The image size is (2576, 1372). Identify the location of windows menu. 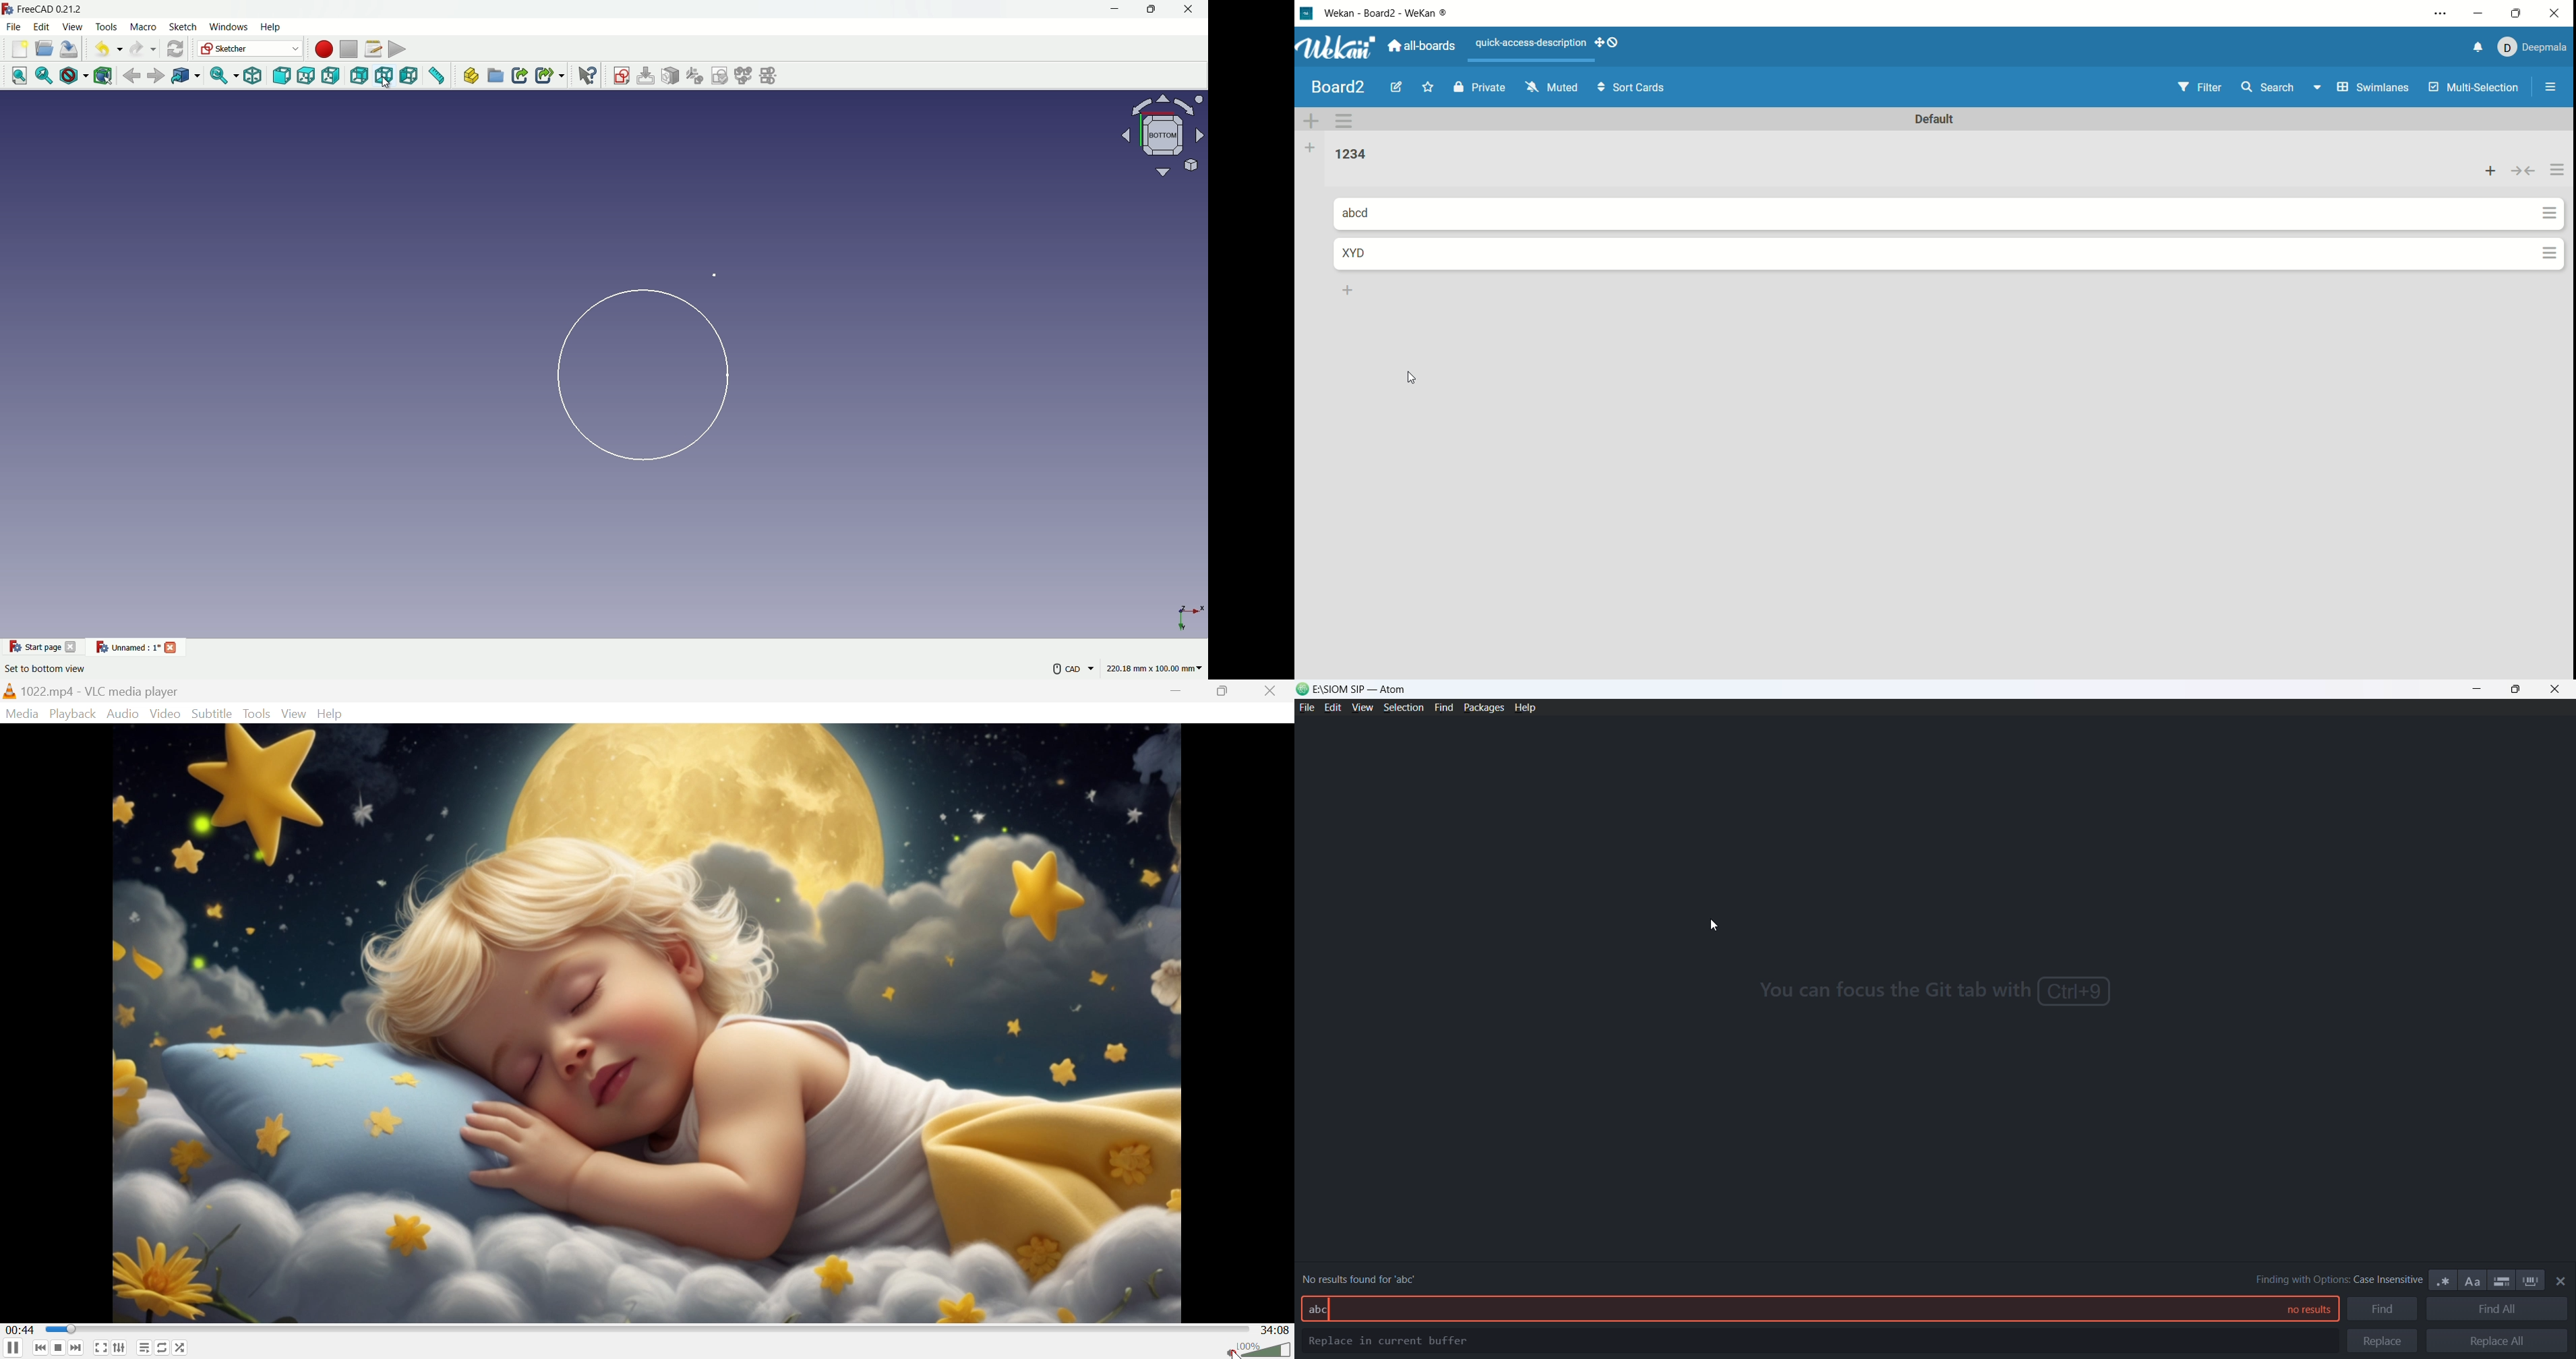
(229, 28).